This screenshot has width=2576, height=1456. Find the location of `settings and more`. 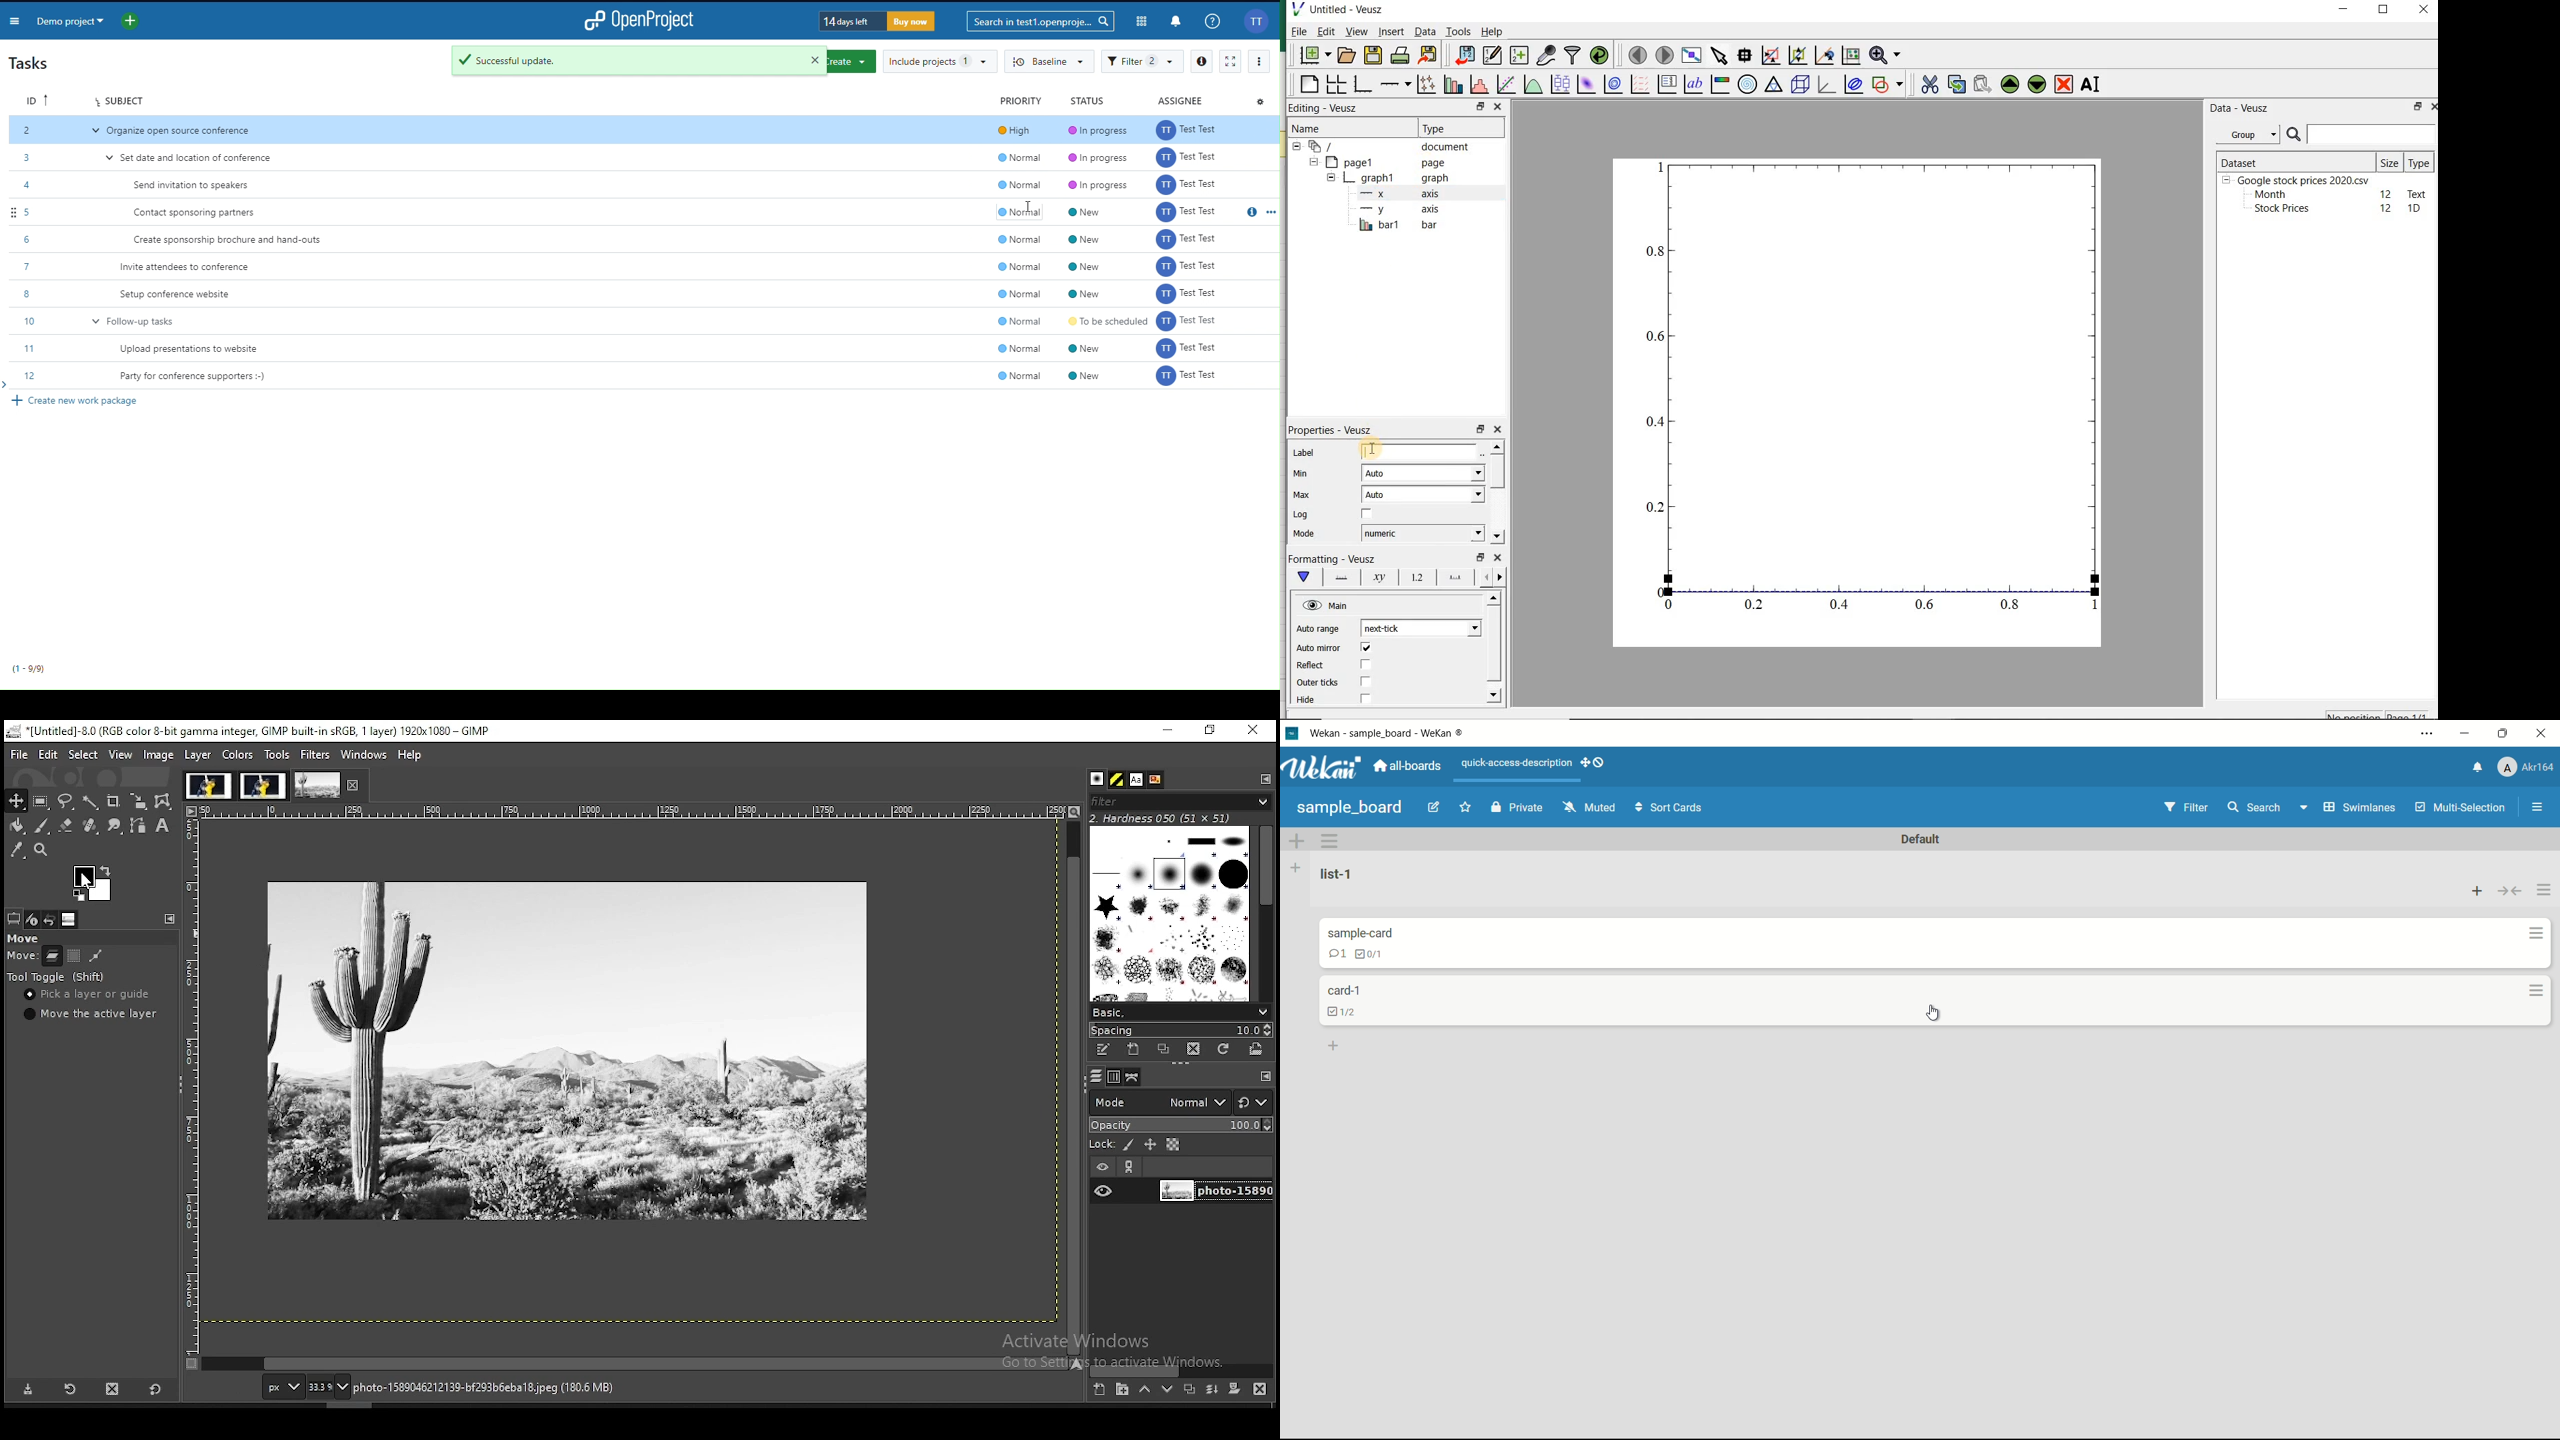

settings and more is located at coordinates (2423, 733).